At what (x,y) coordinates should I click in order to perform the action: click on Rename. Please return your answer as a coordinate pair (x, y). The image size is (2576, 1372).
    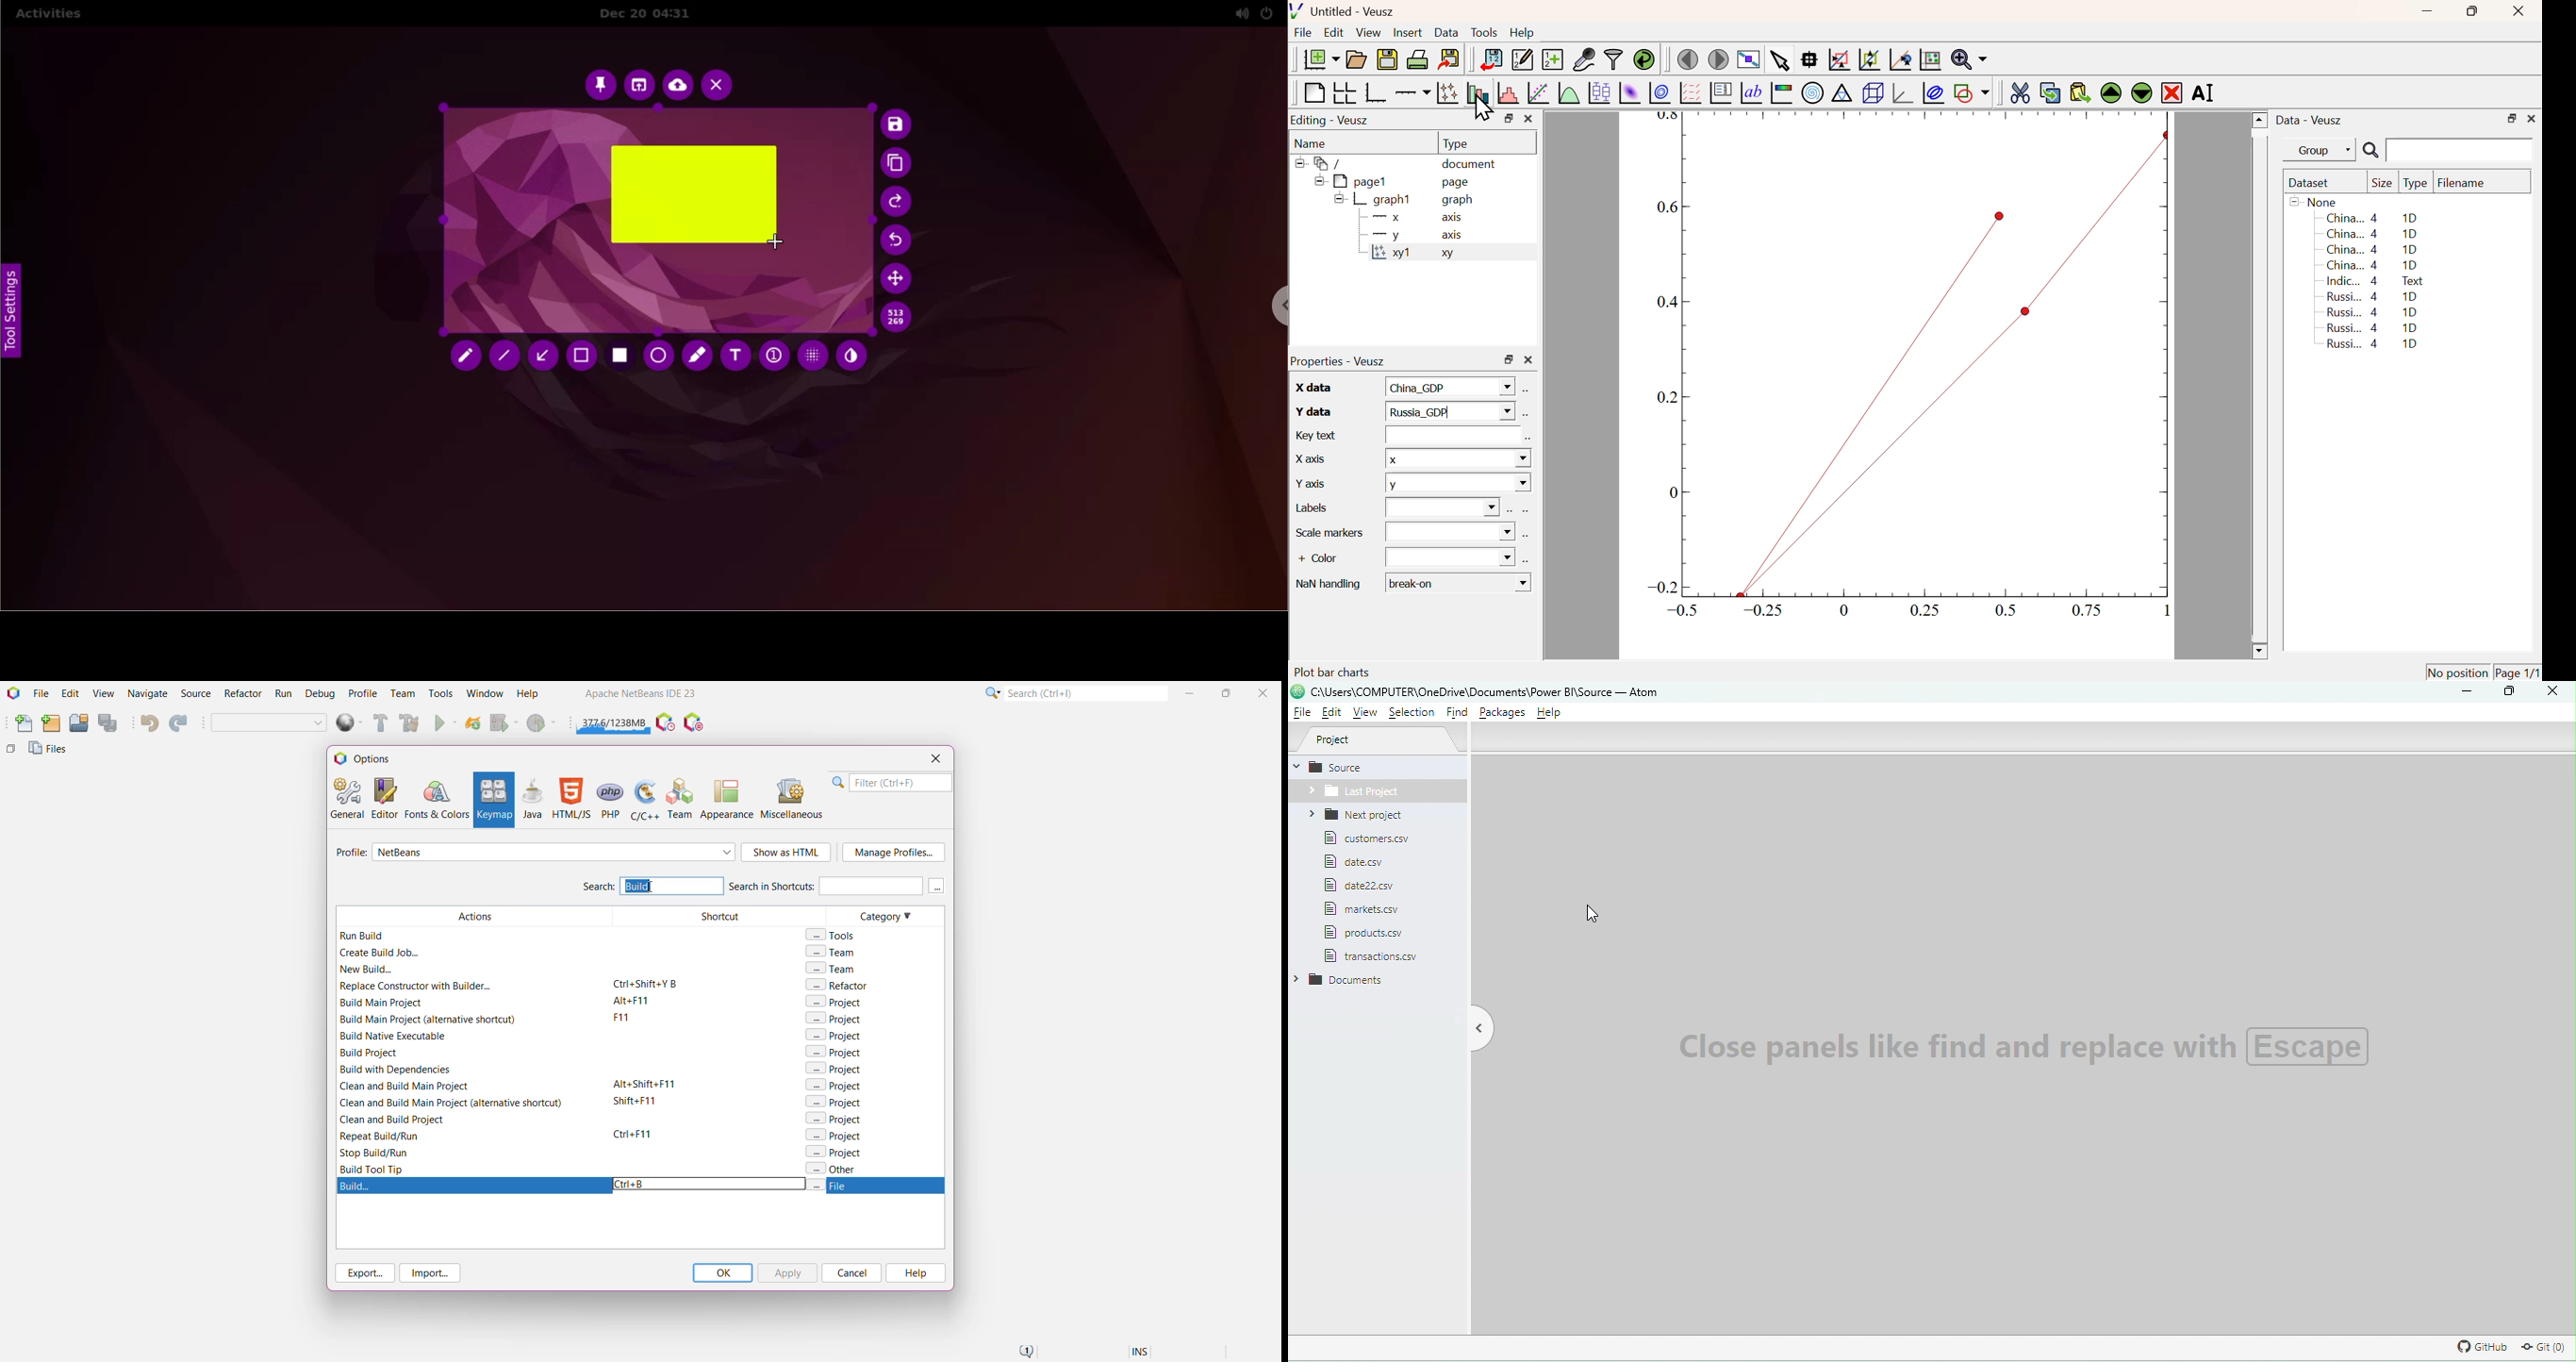
    Looking at the image, I should click on (2205, 92).